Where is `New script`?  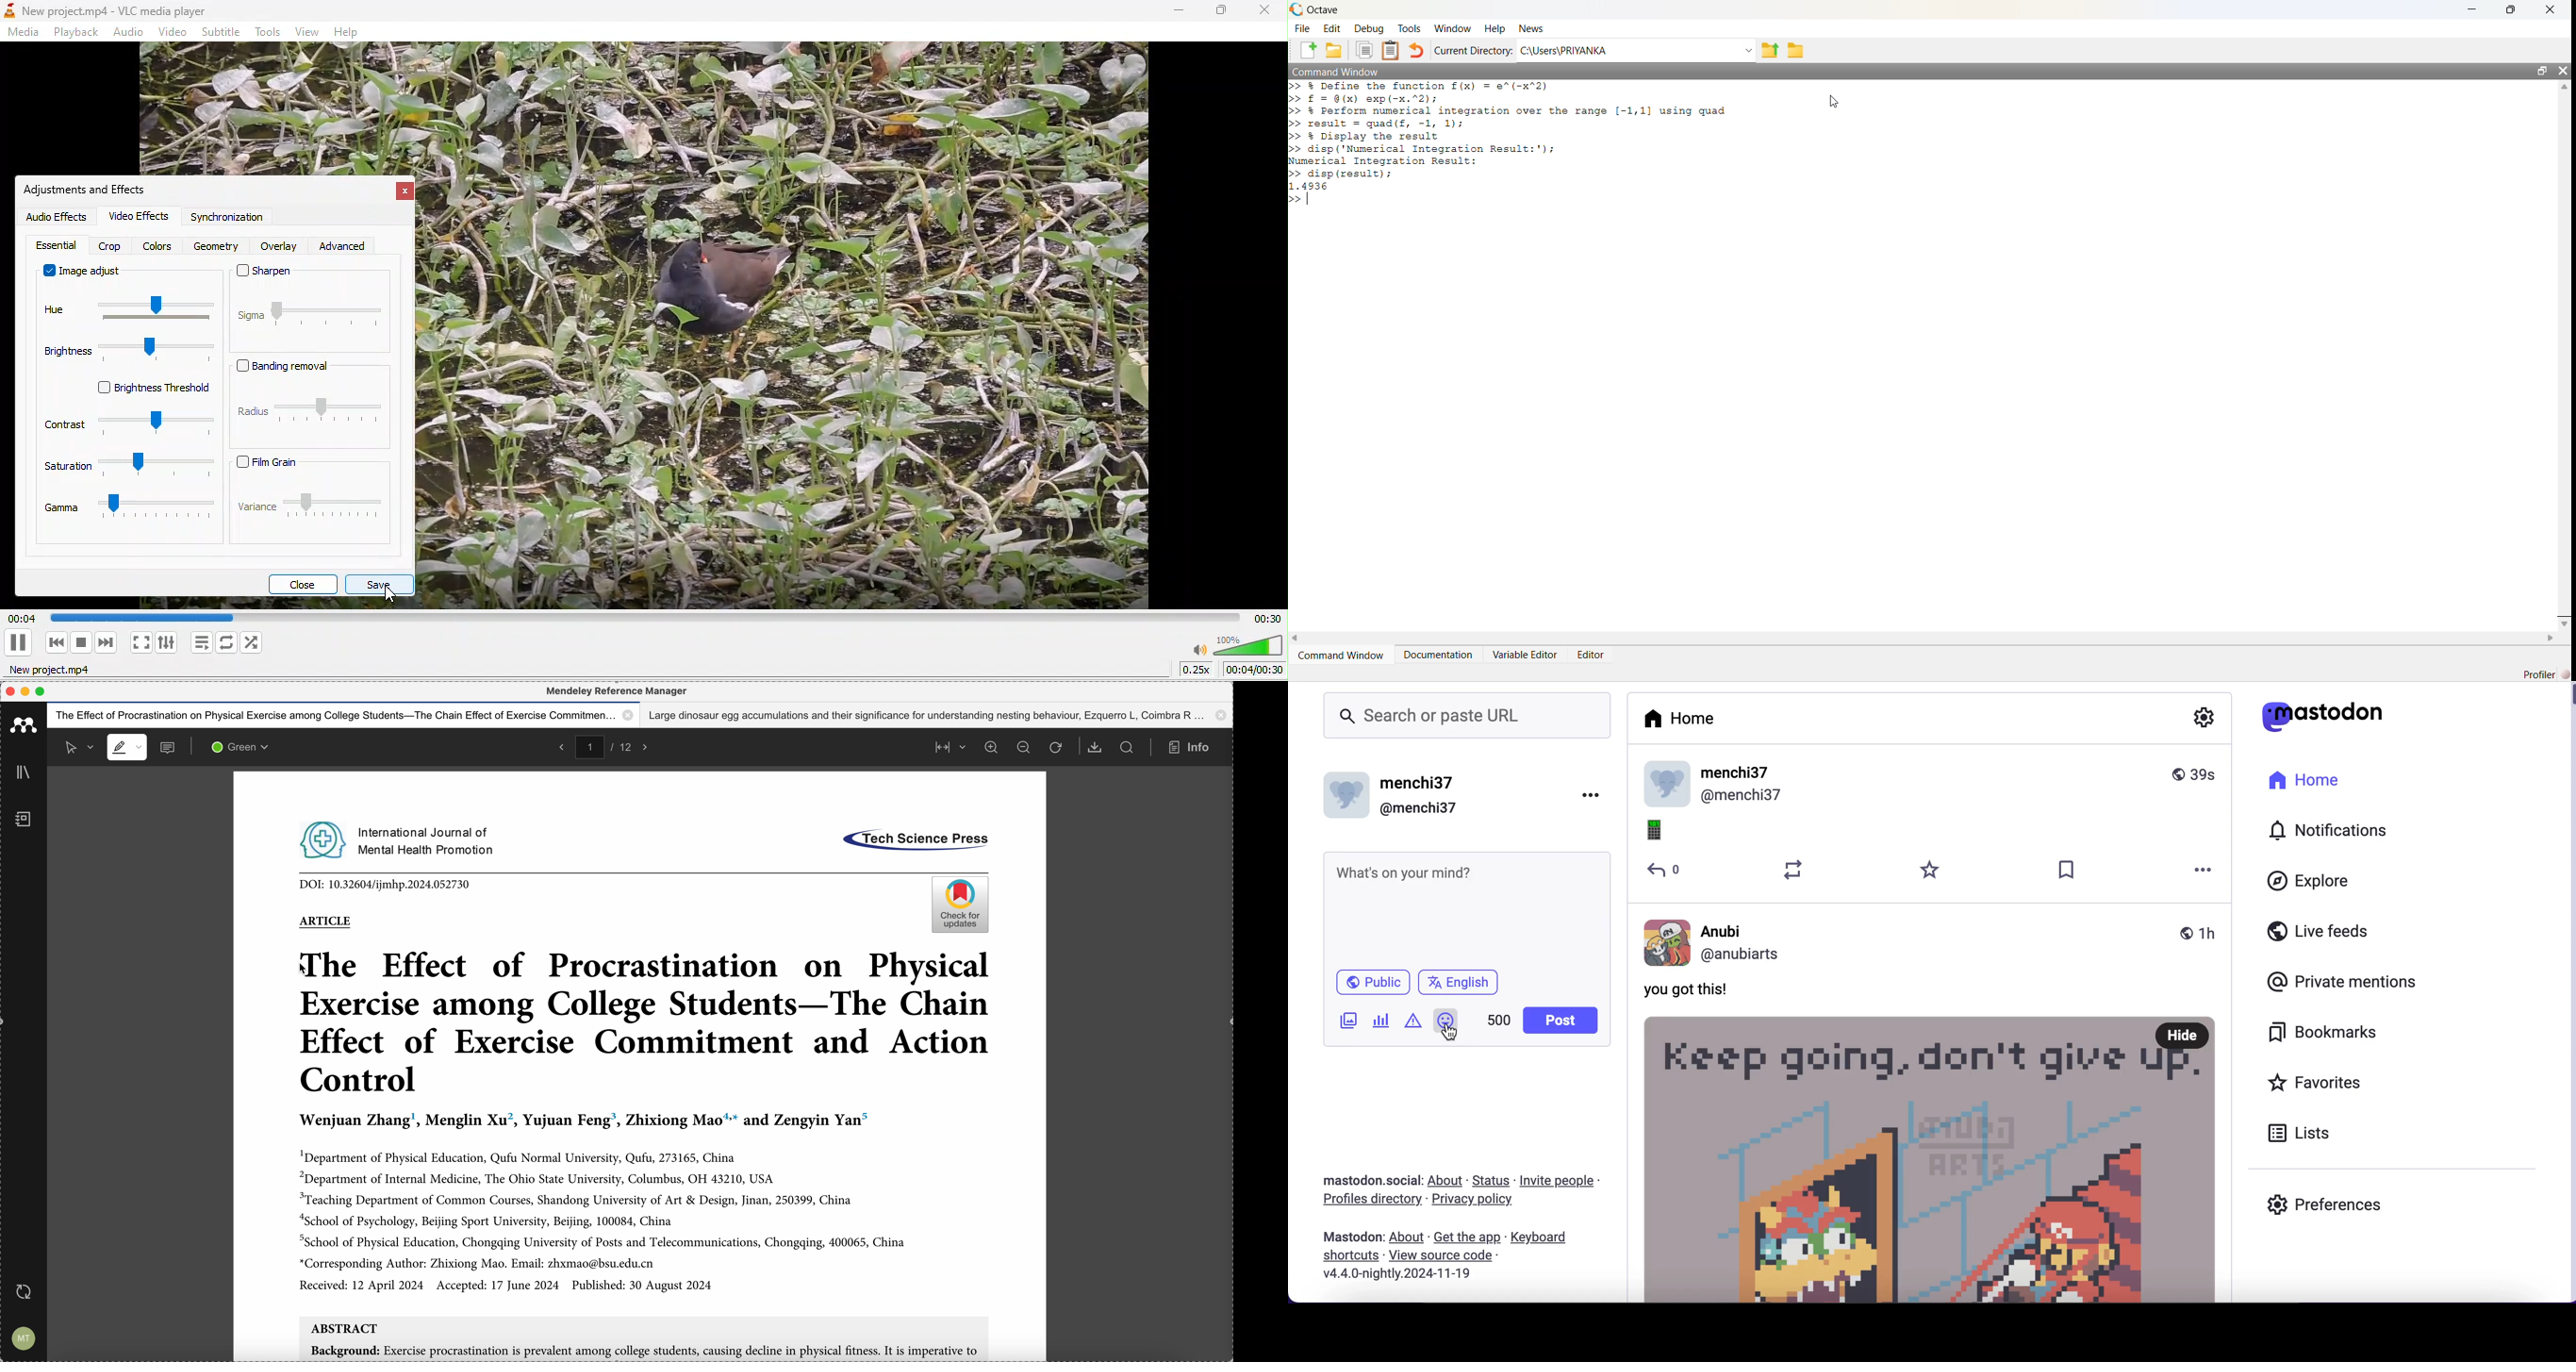
New script is located at coordinates (1308, 50).